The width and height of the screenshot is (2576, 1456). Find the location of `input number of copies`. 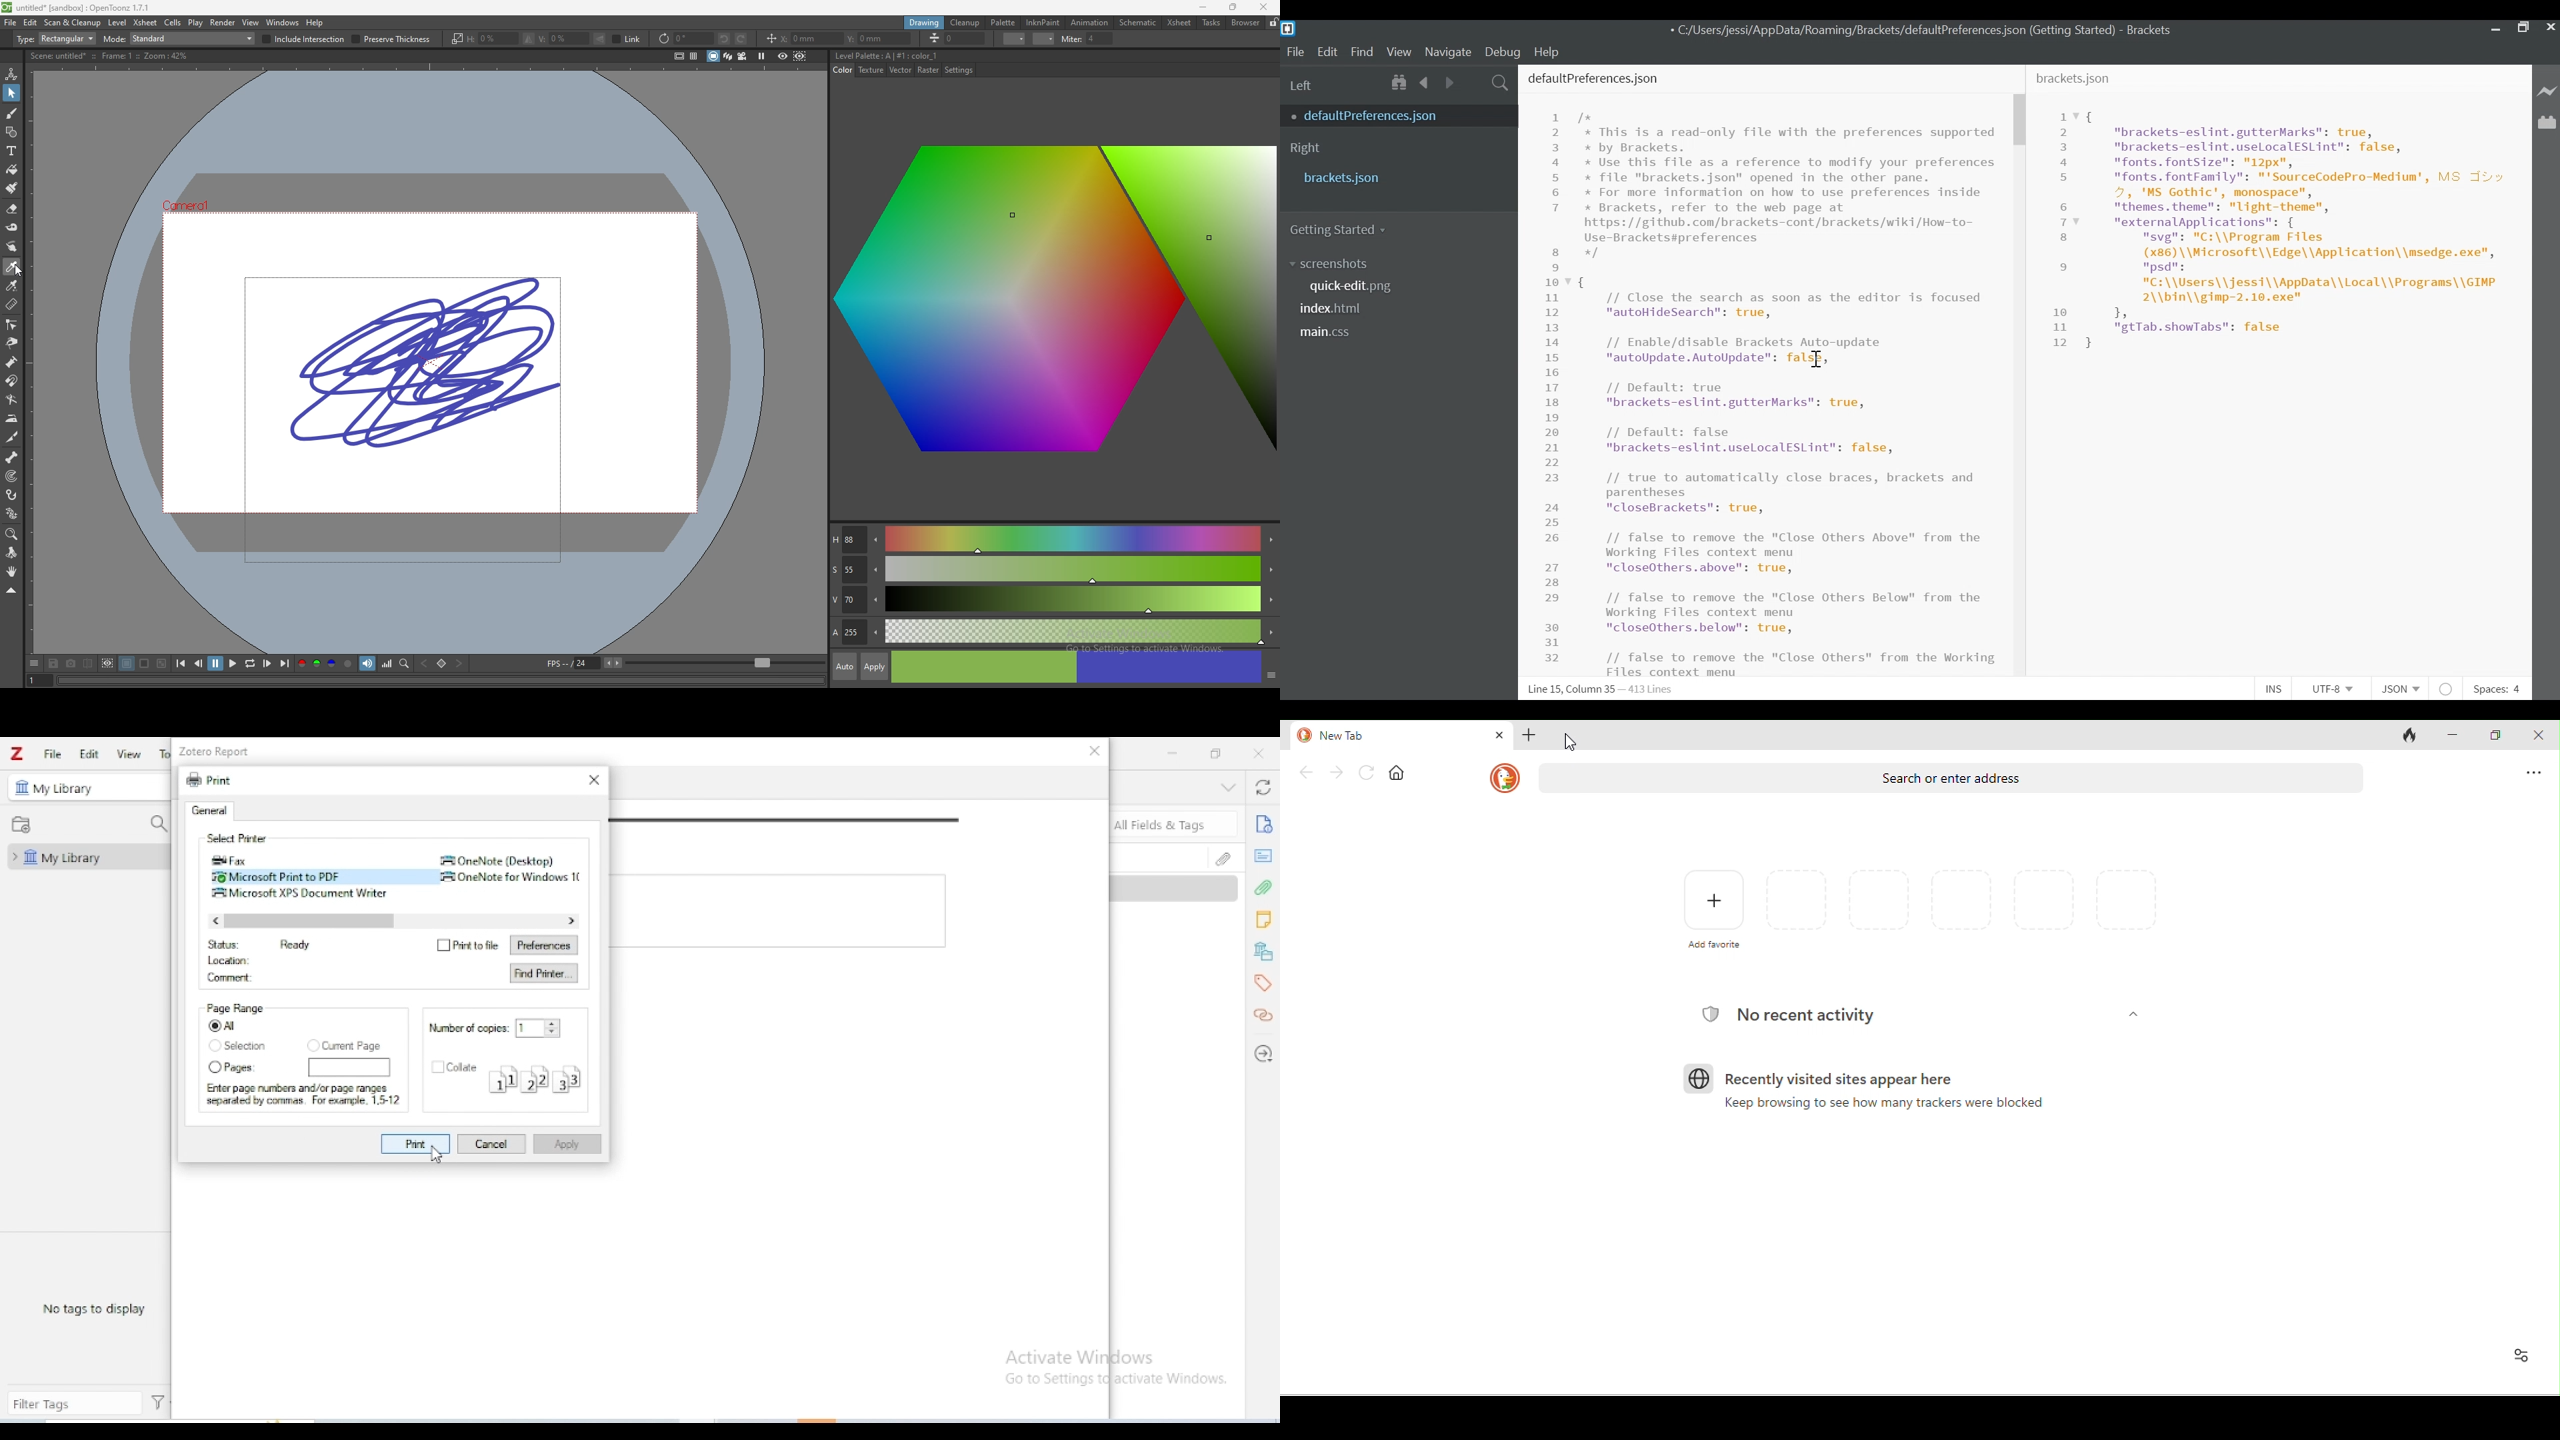

input number of copies is located at coordinates (530, 1028).